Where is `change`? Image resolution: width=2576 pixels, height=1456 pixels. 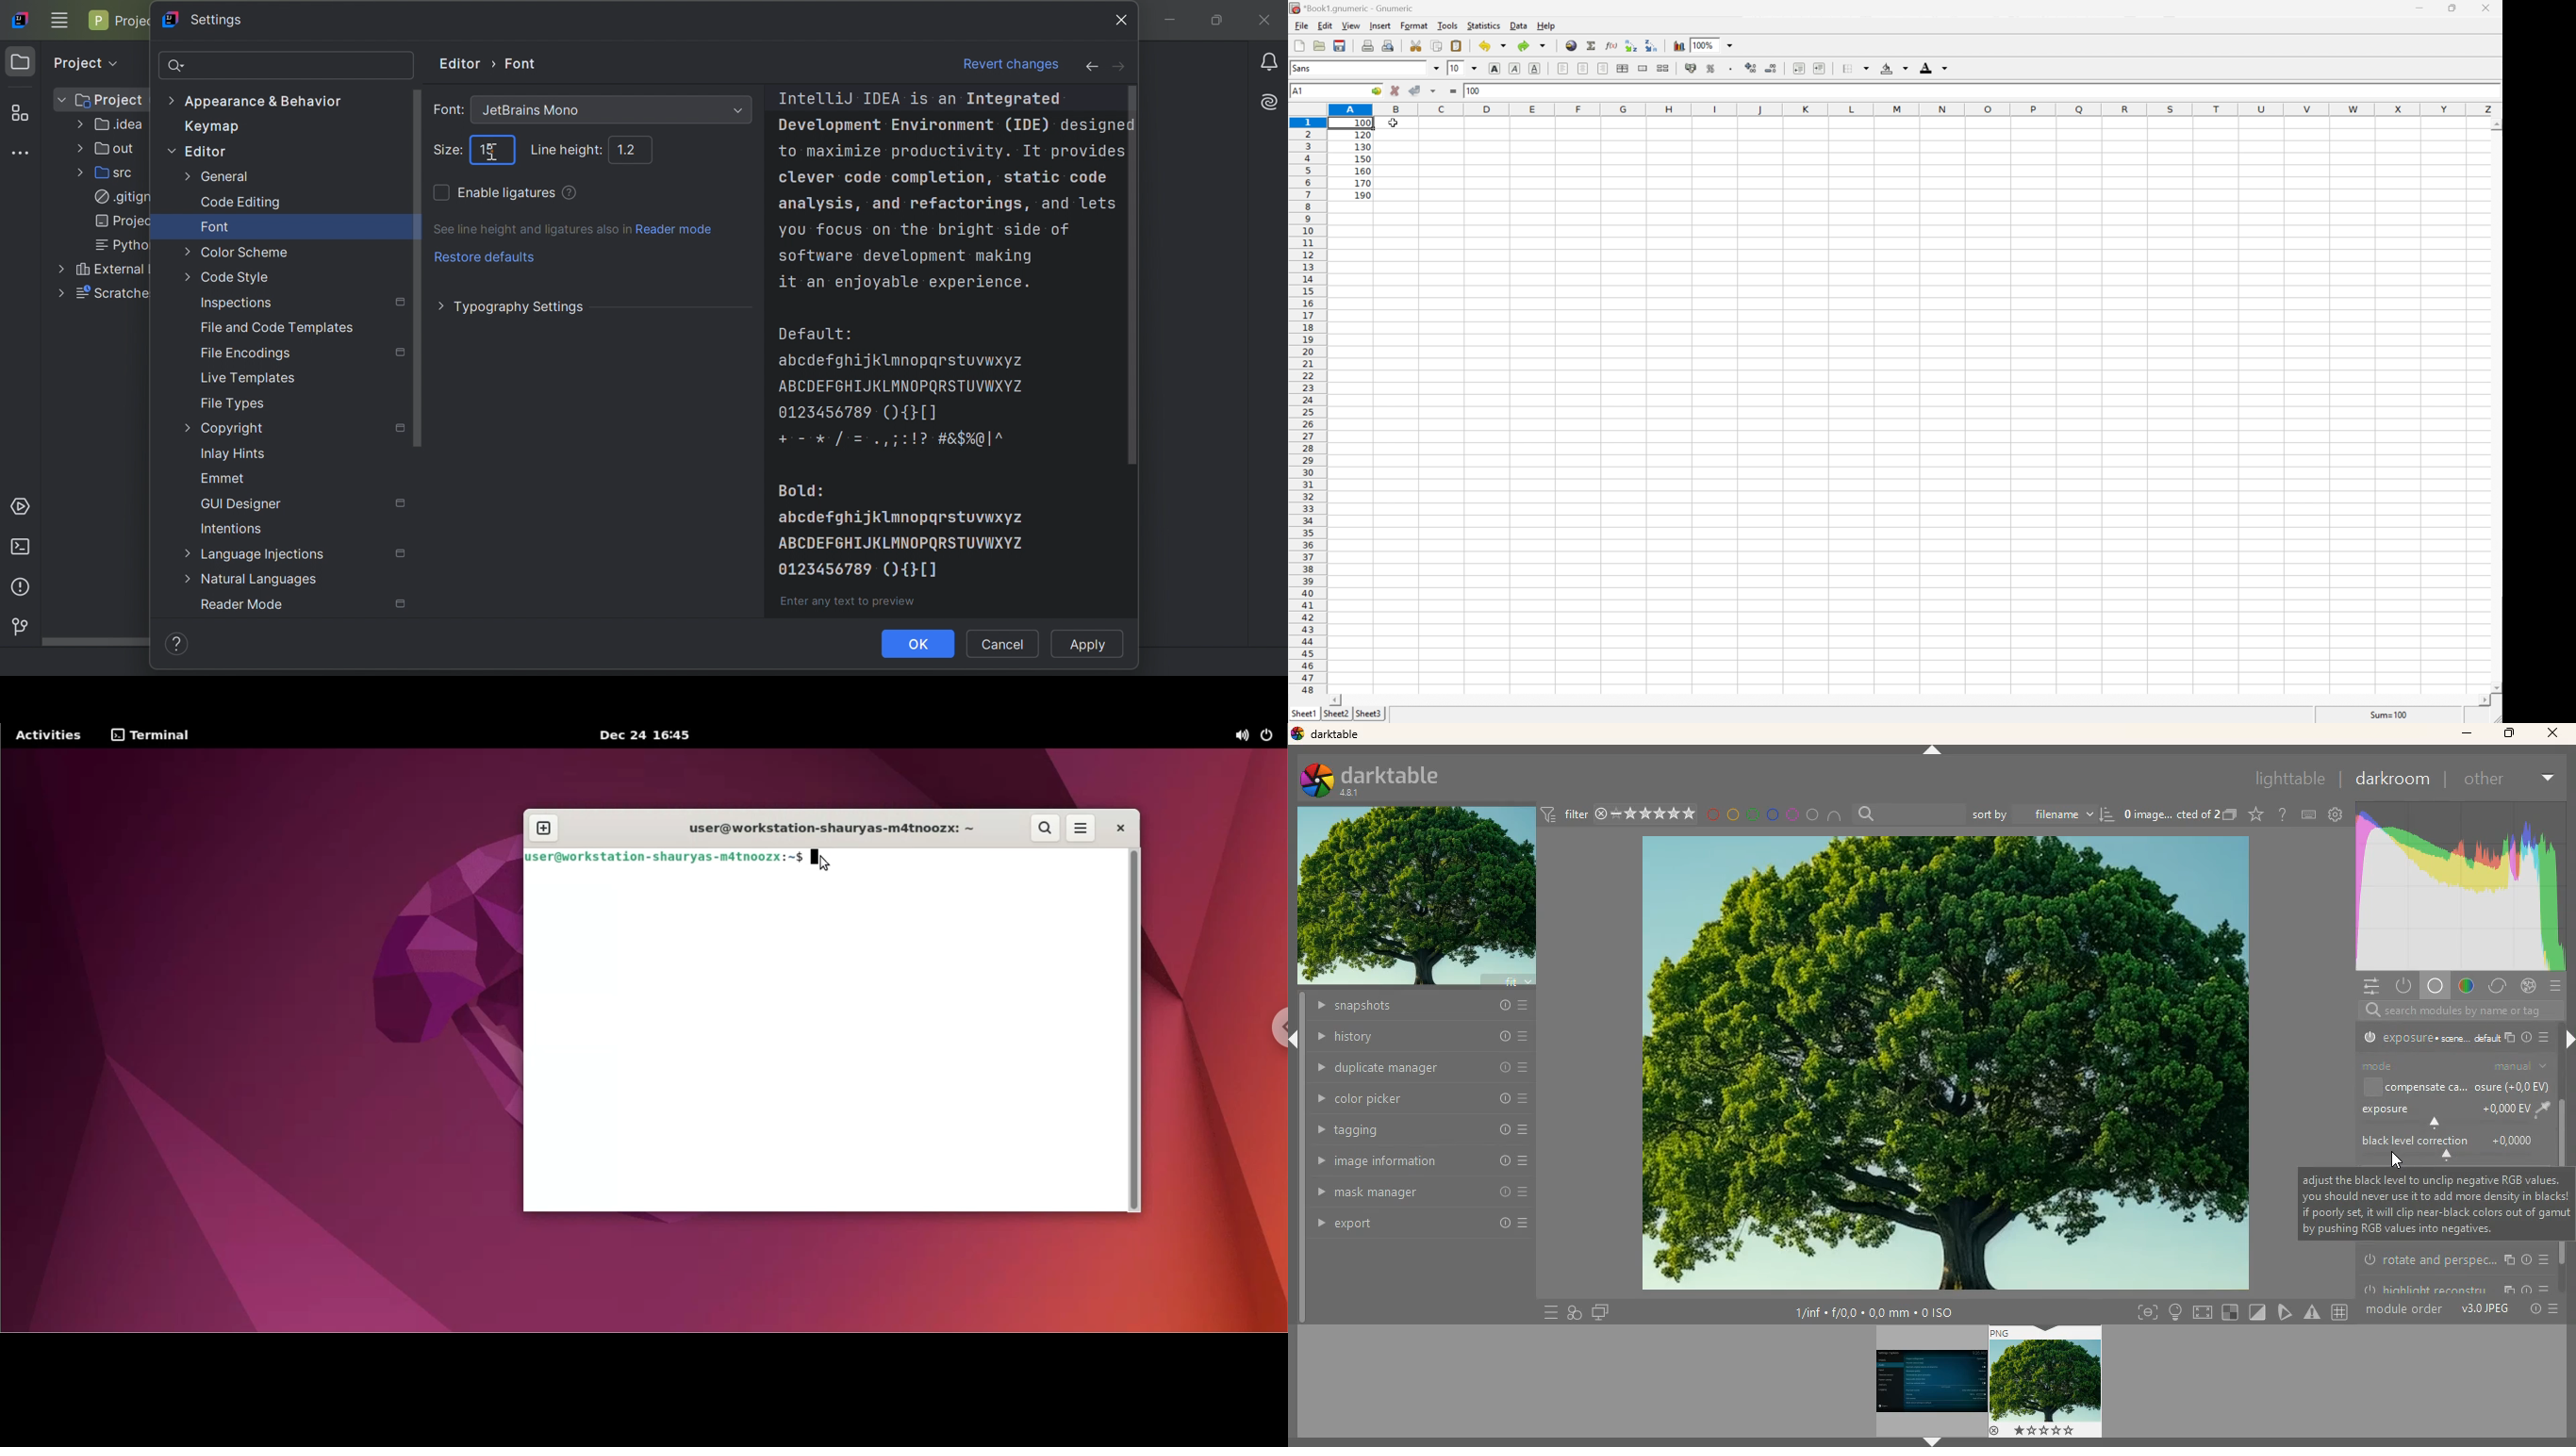 change is located at coordinates (2498, 987).